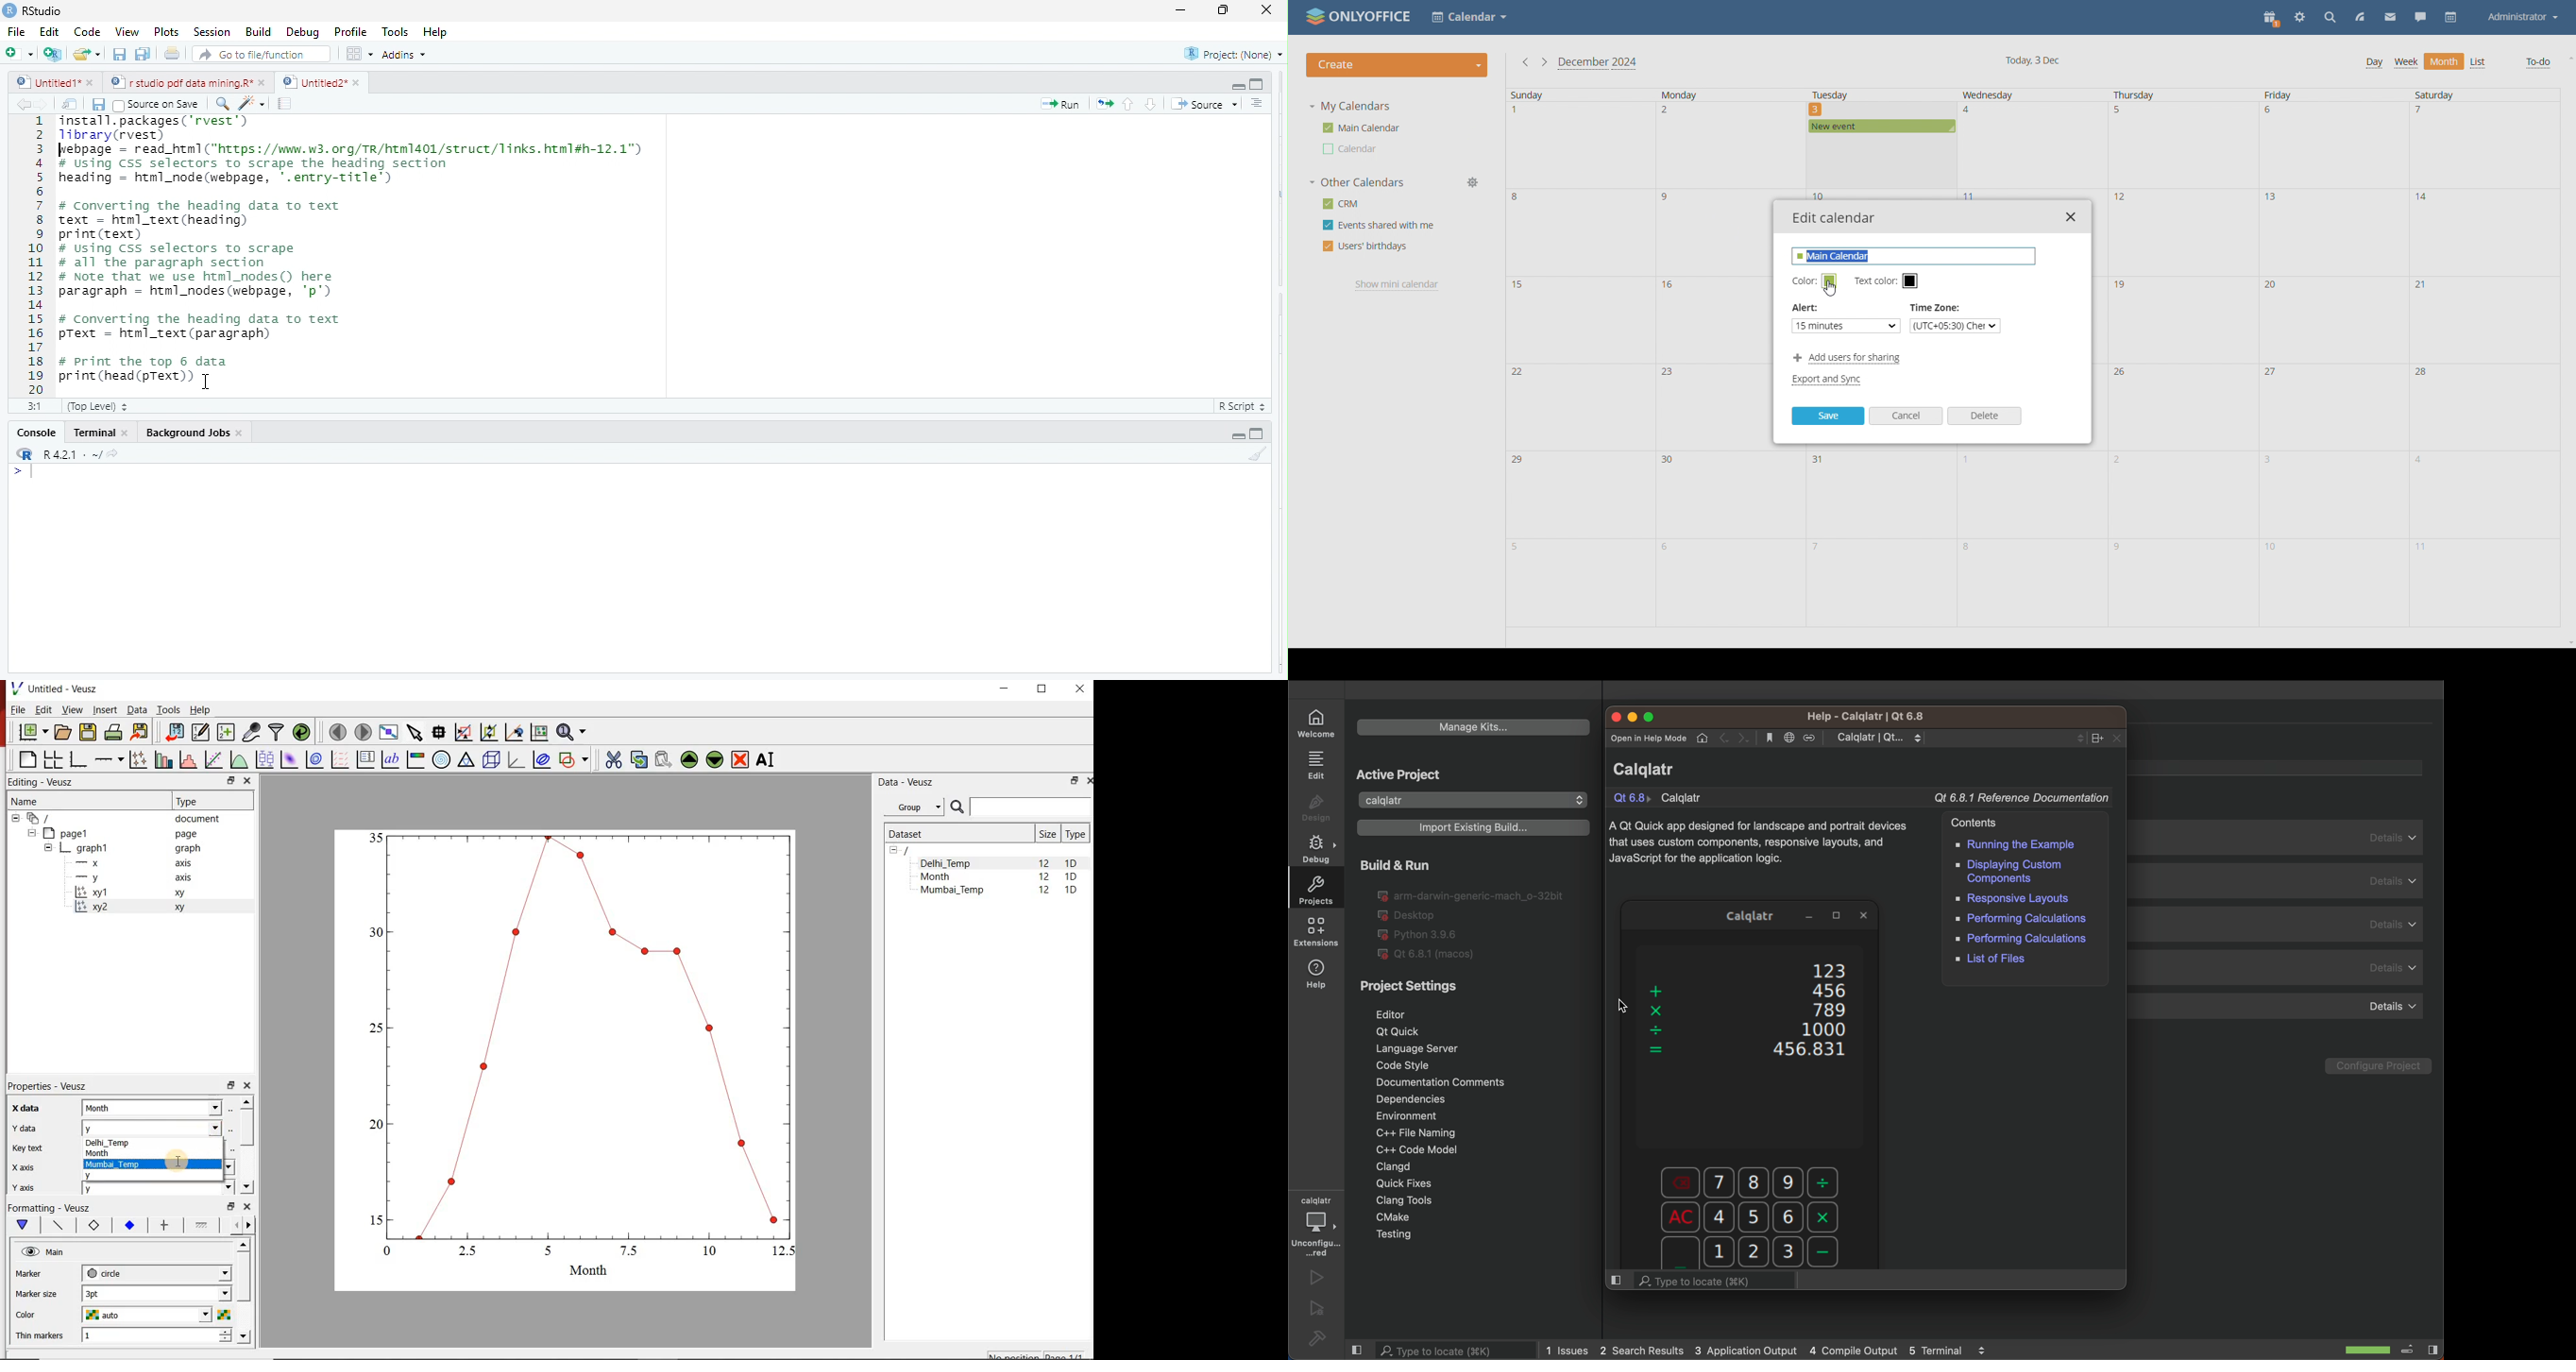 The image size is (2576, 1372). What do you see at coordinates (27, 473) in the screenshot?
I see `typing cursor` at bounding box center [27, 473].